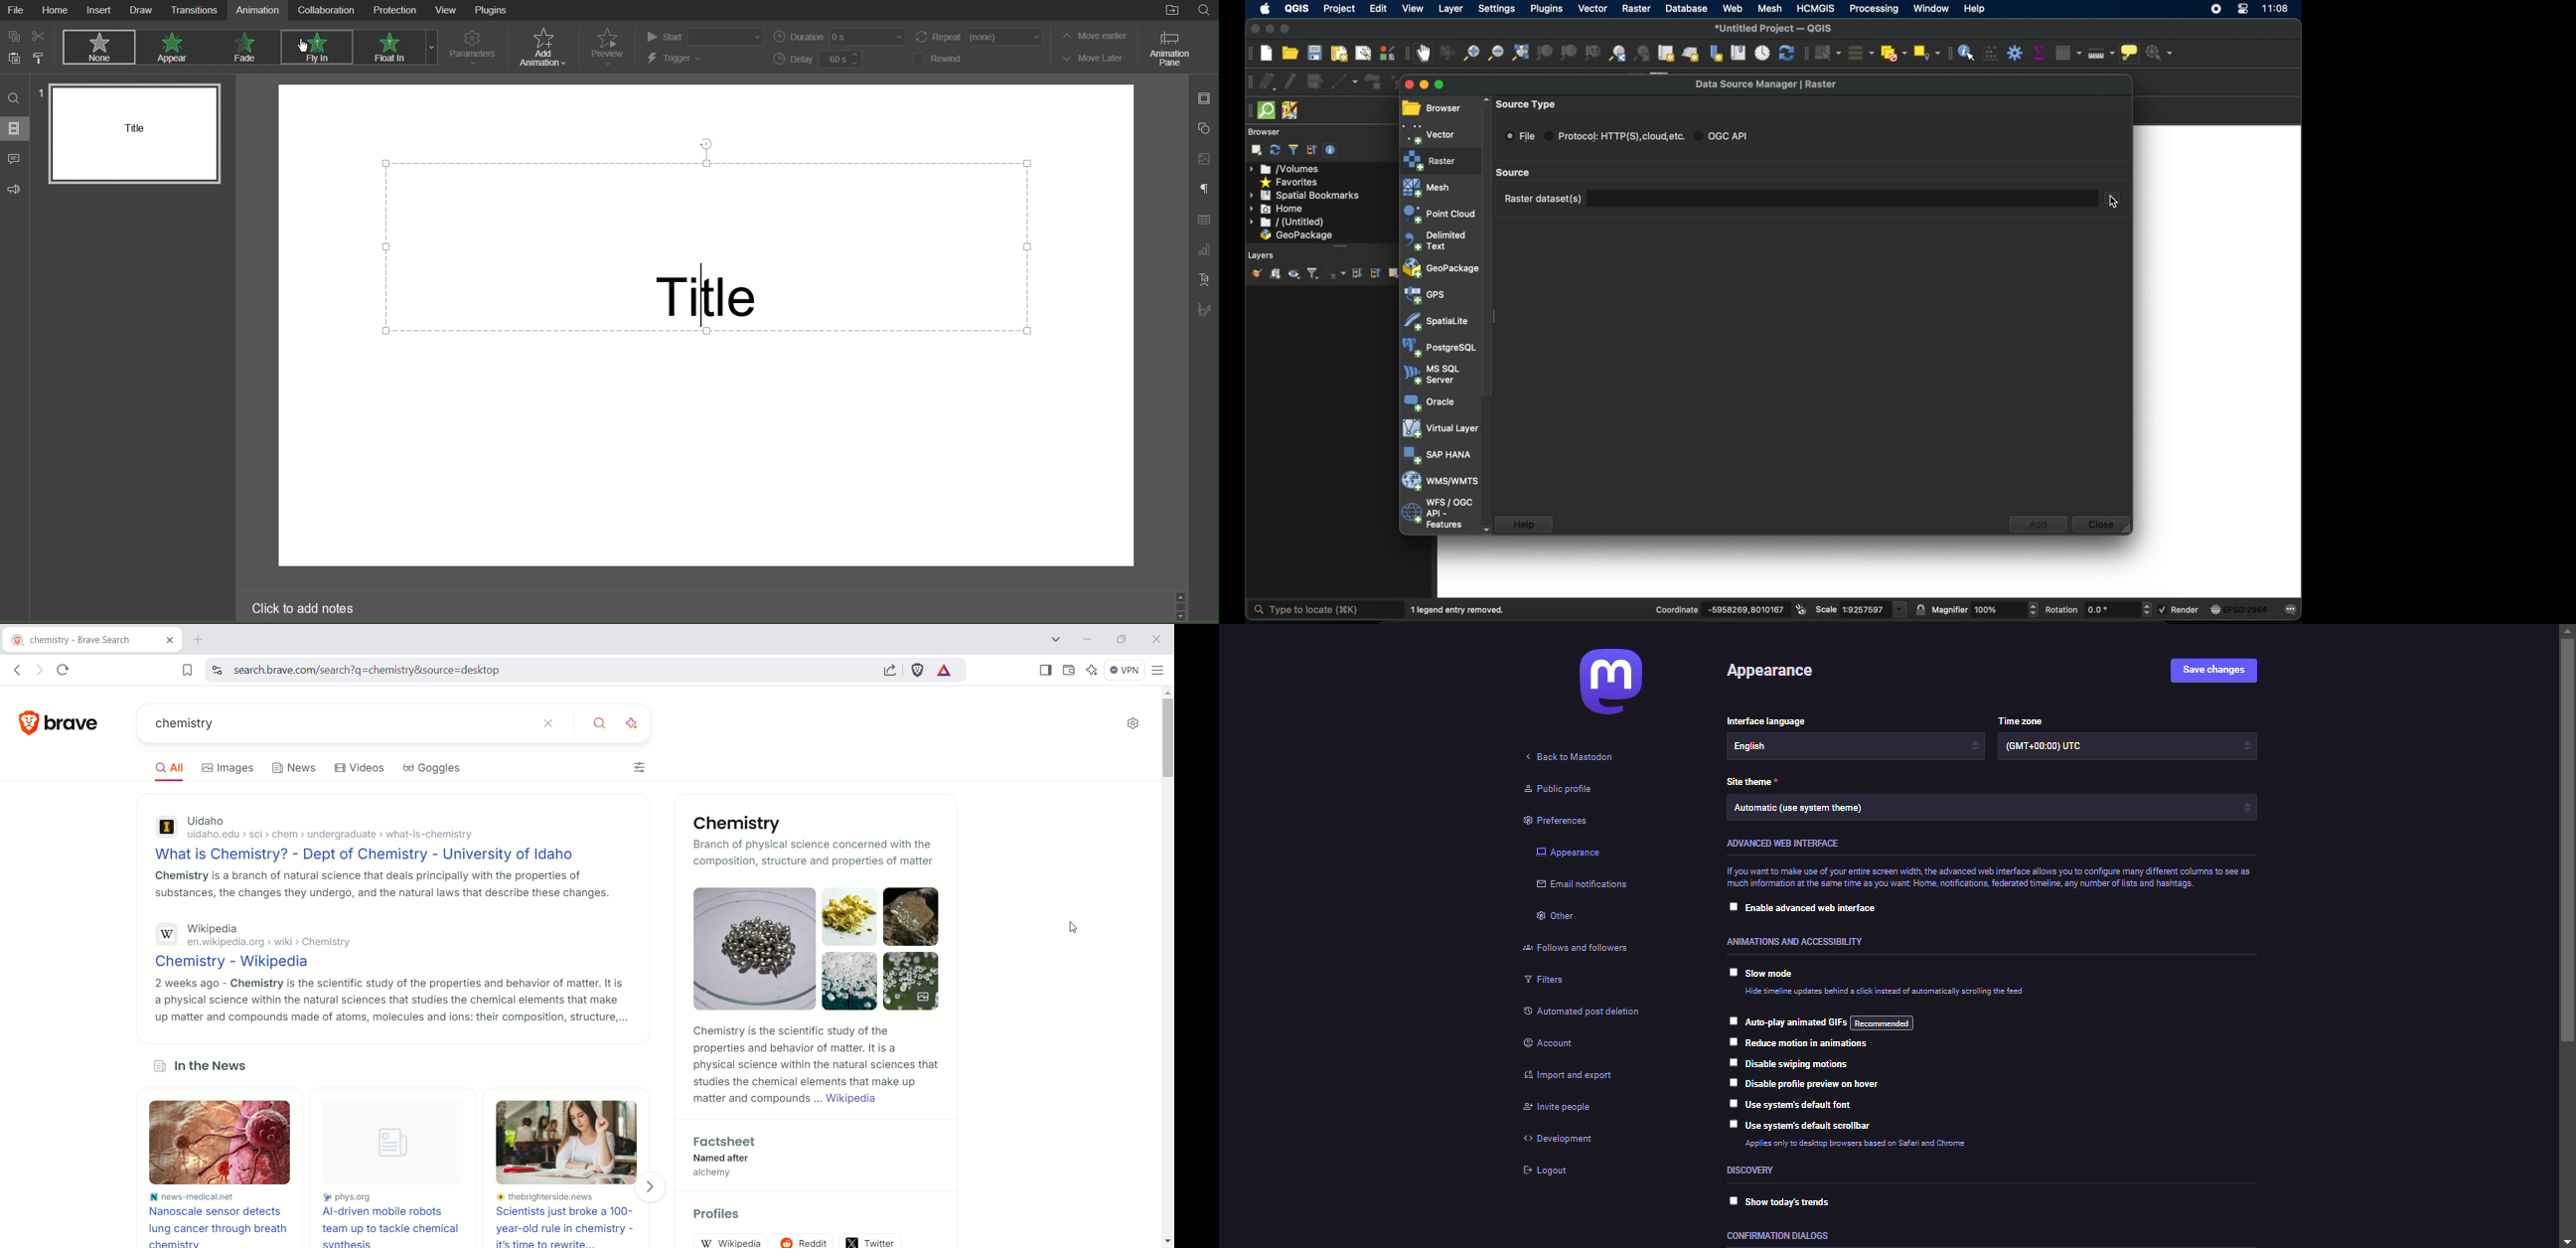 The image size is (2576, 1260). Describe the element at coordinates (1544, 53) in the screenshot. I see `zoom to selection` at that location.